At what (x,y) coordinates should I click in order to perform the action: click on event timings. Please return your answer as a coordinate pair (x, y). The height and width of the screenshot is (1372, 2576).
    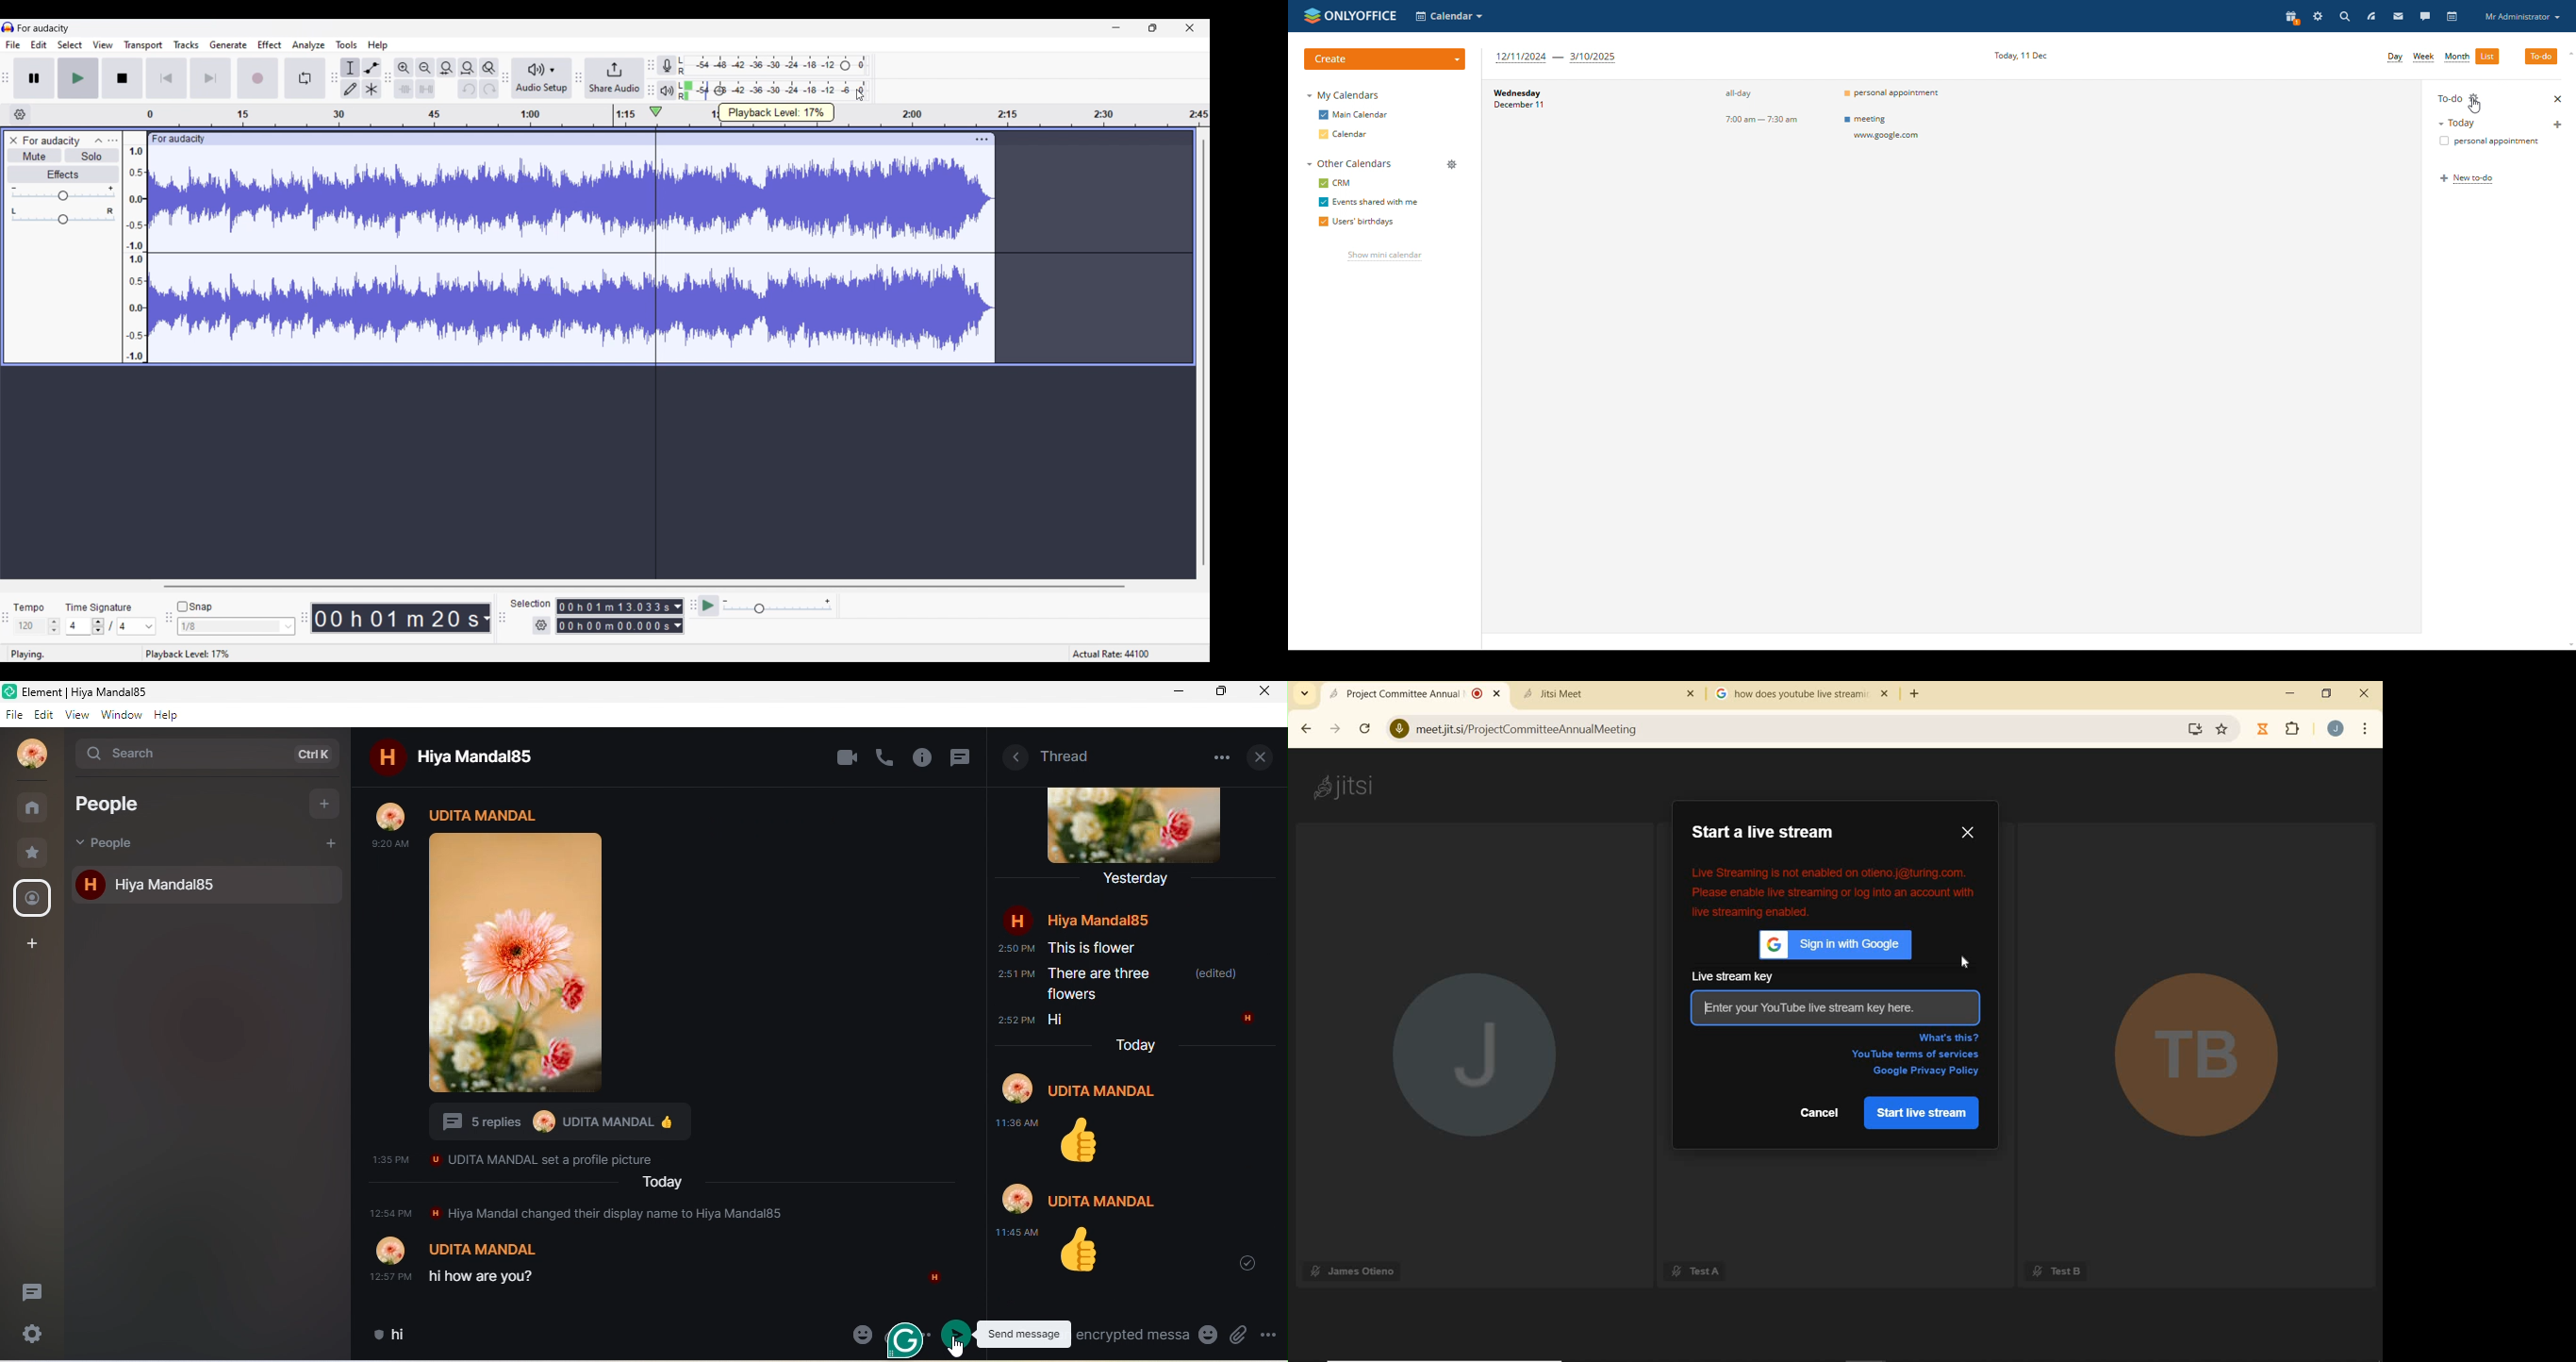
    Looking at the image, I should click on (1771, 108).